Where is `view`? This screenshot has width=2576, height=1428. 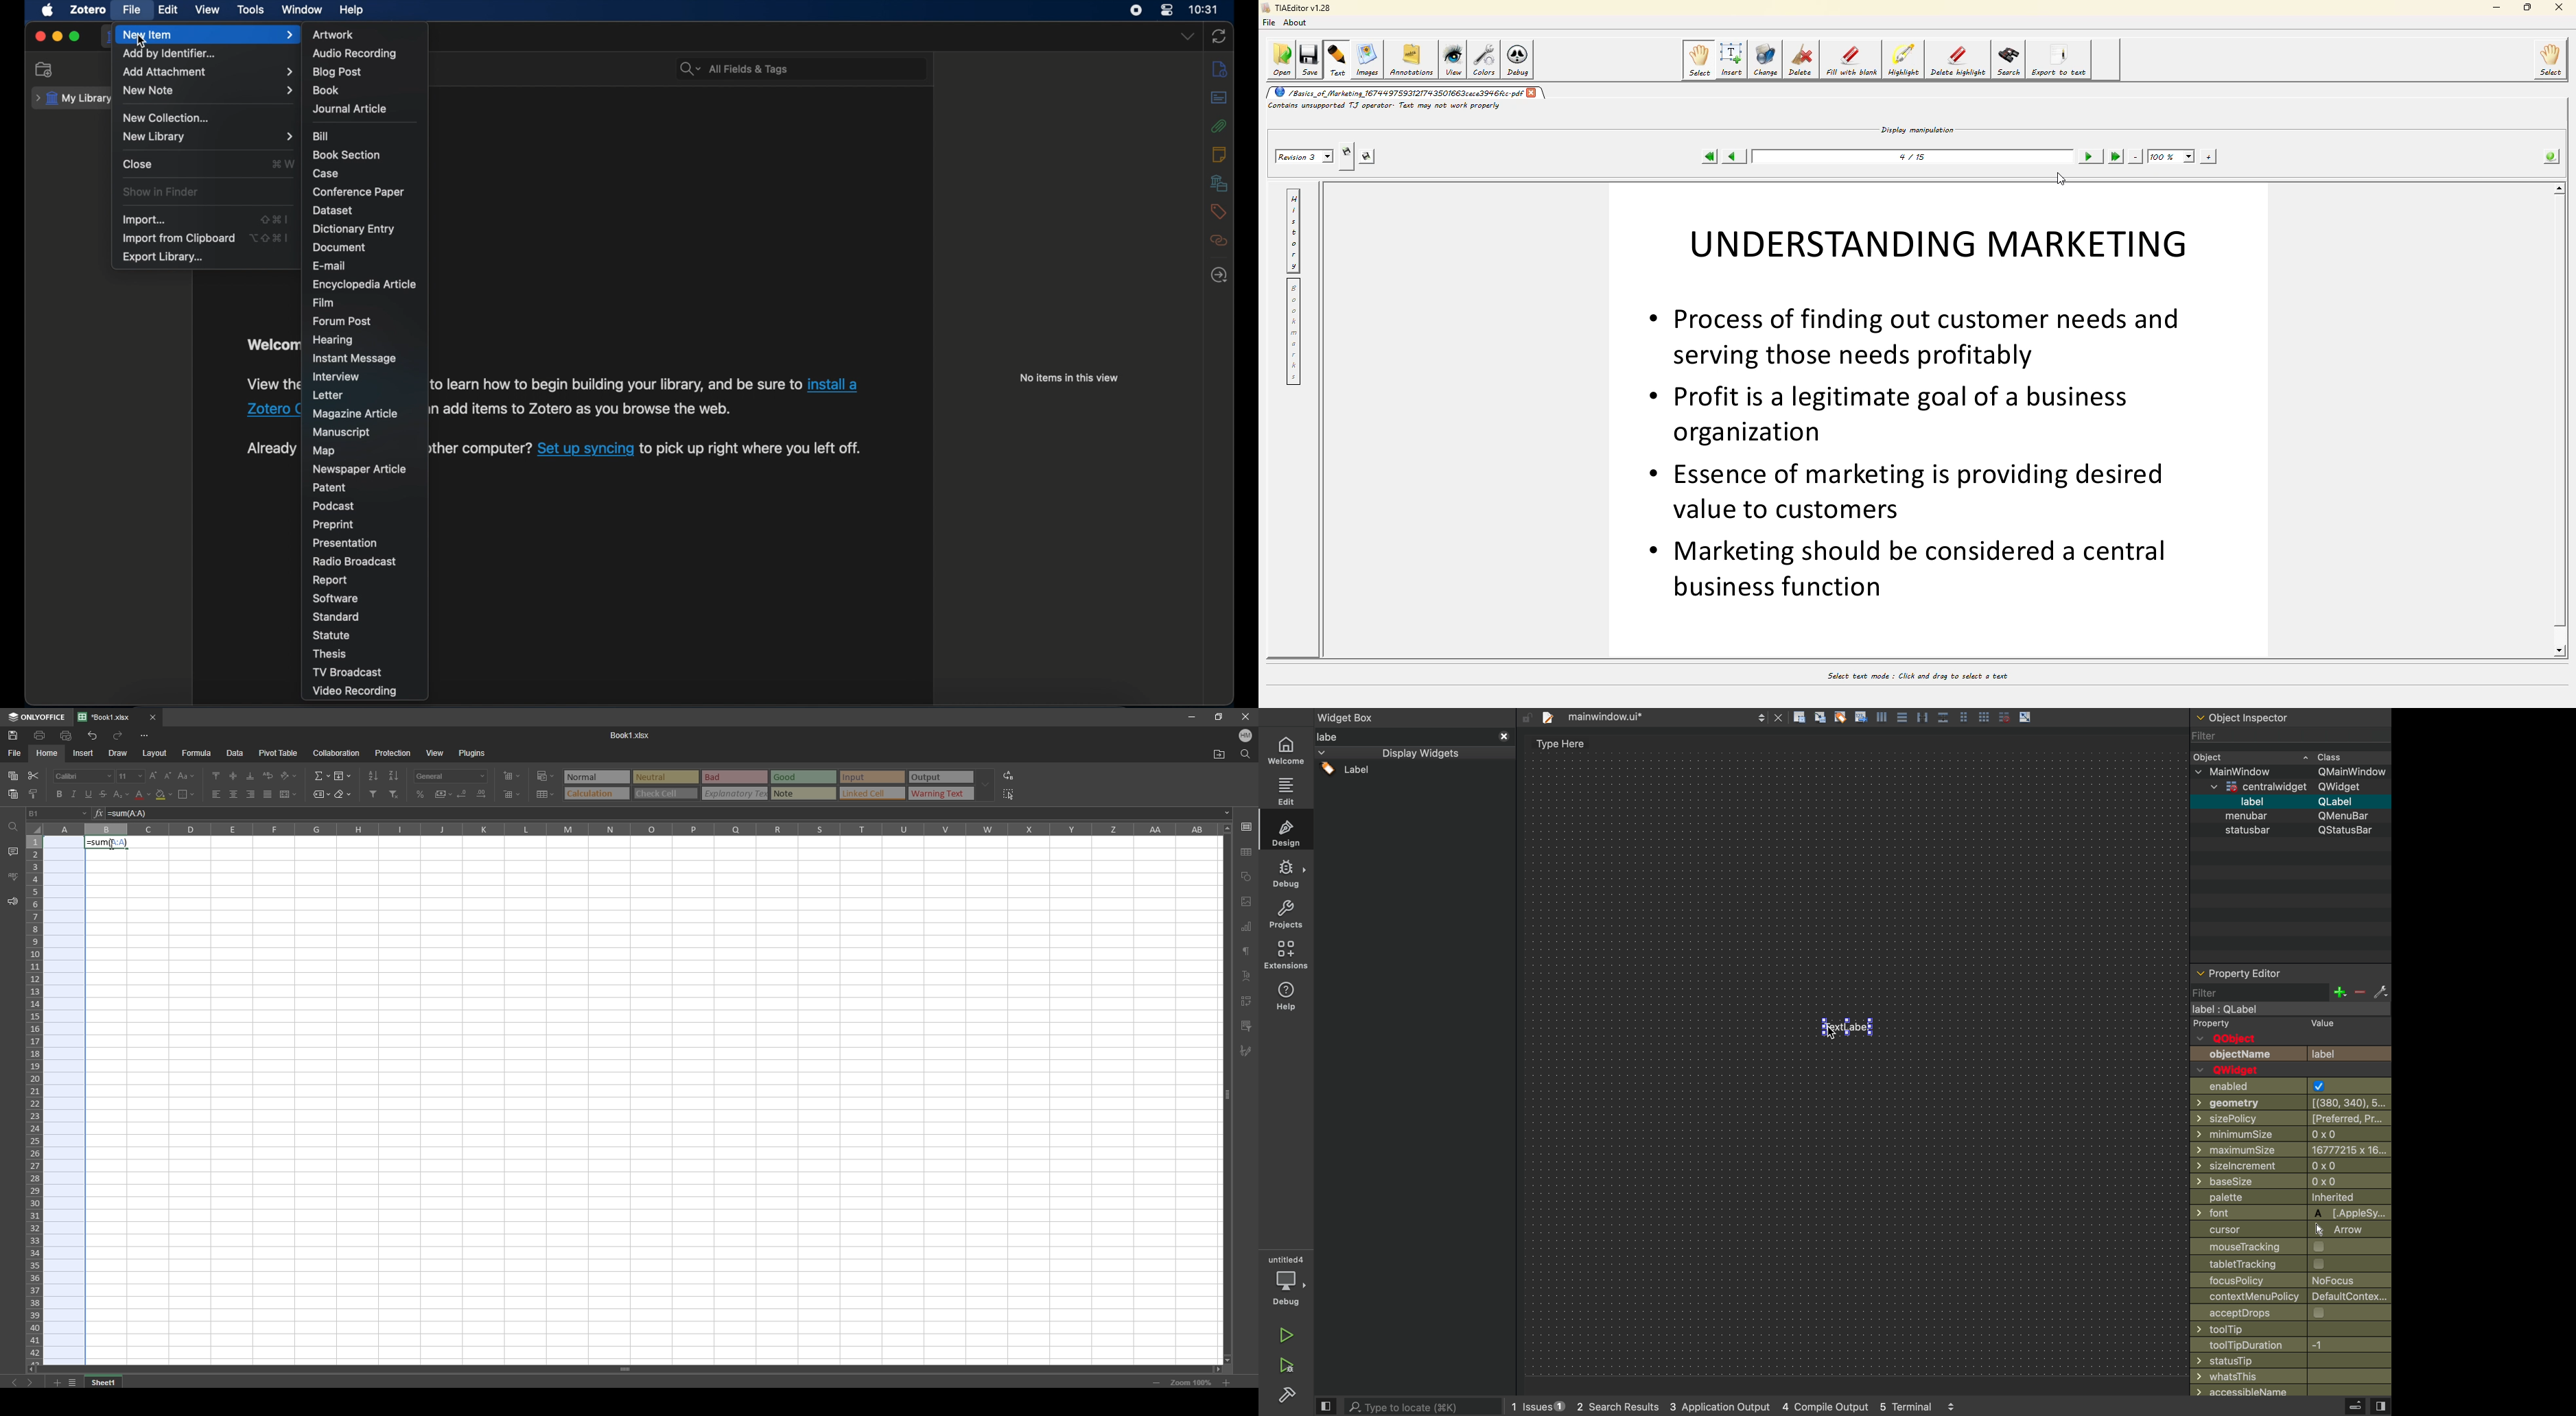
view is located at coordinates (435, 753).